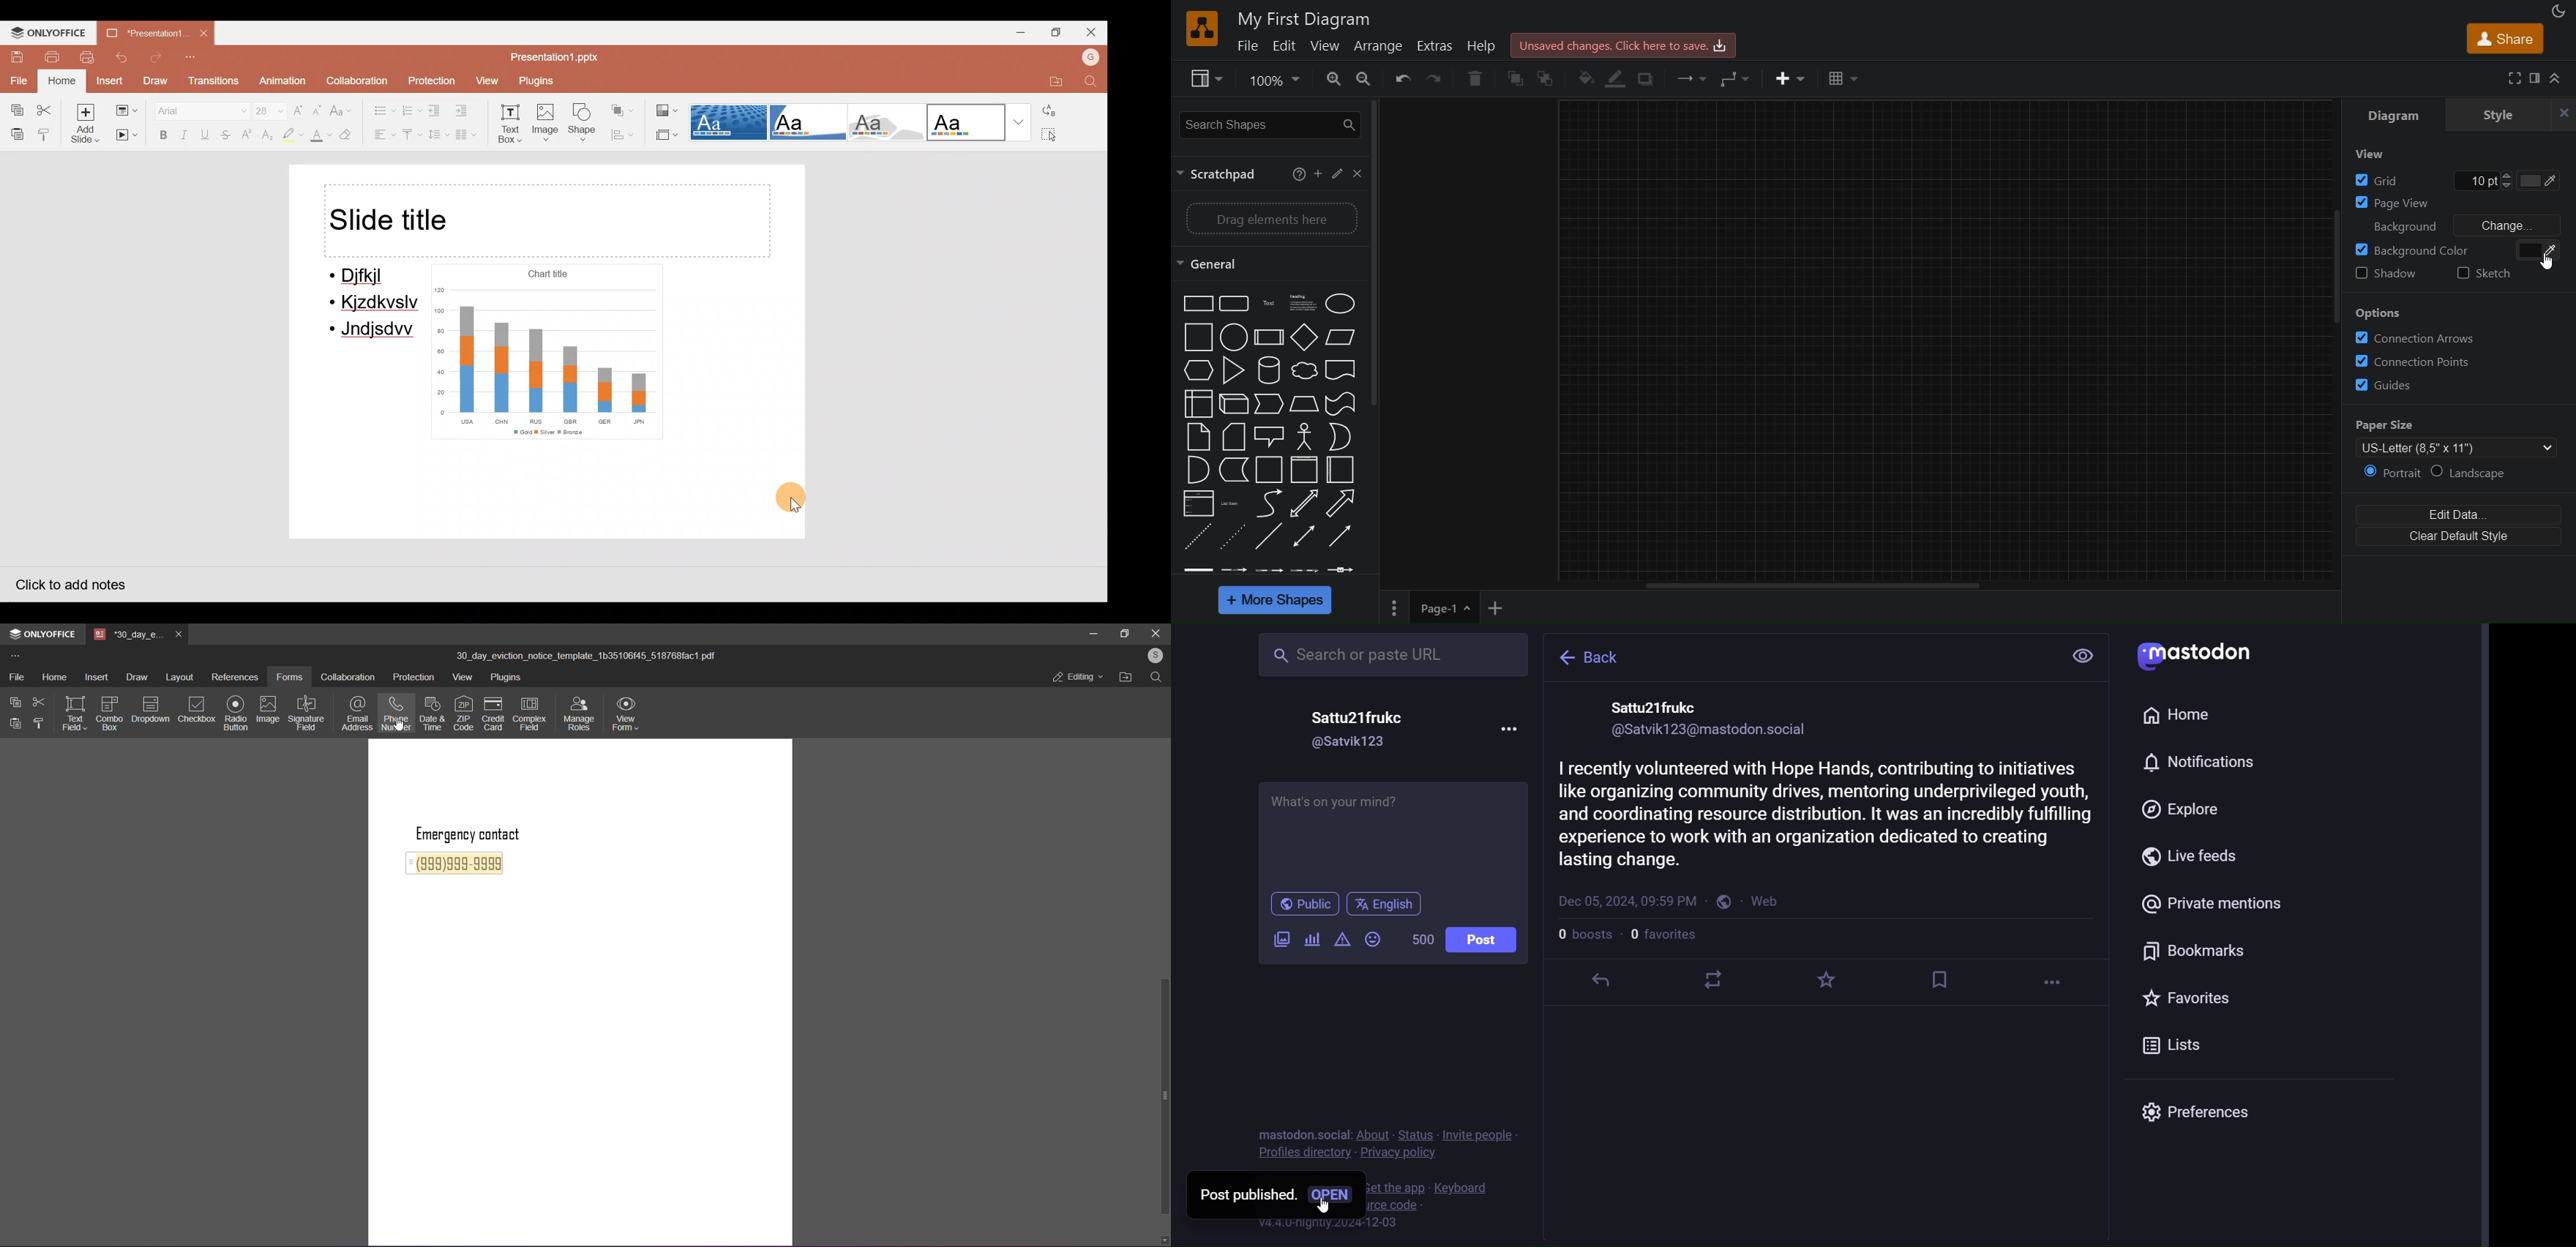 This screenshot has width=2576, height=1260. I want to click on to front , so click(1516, 78).